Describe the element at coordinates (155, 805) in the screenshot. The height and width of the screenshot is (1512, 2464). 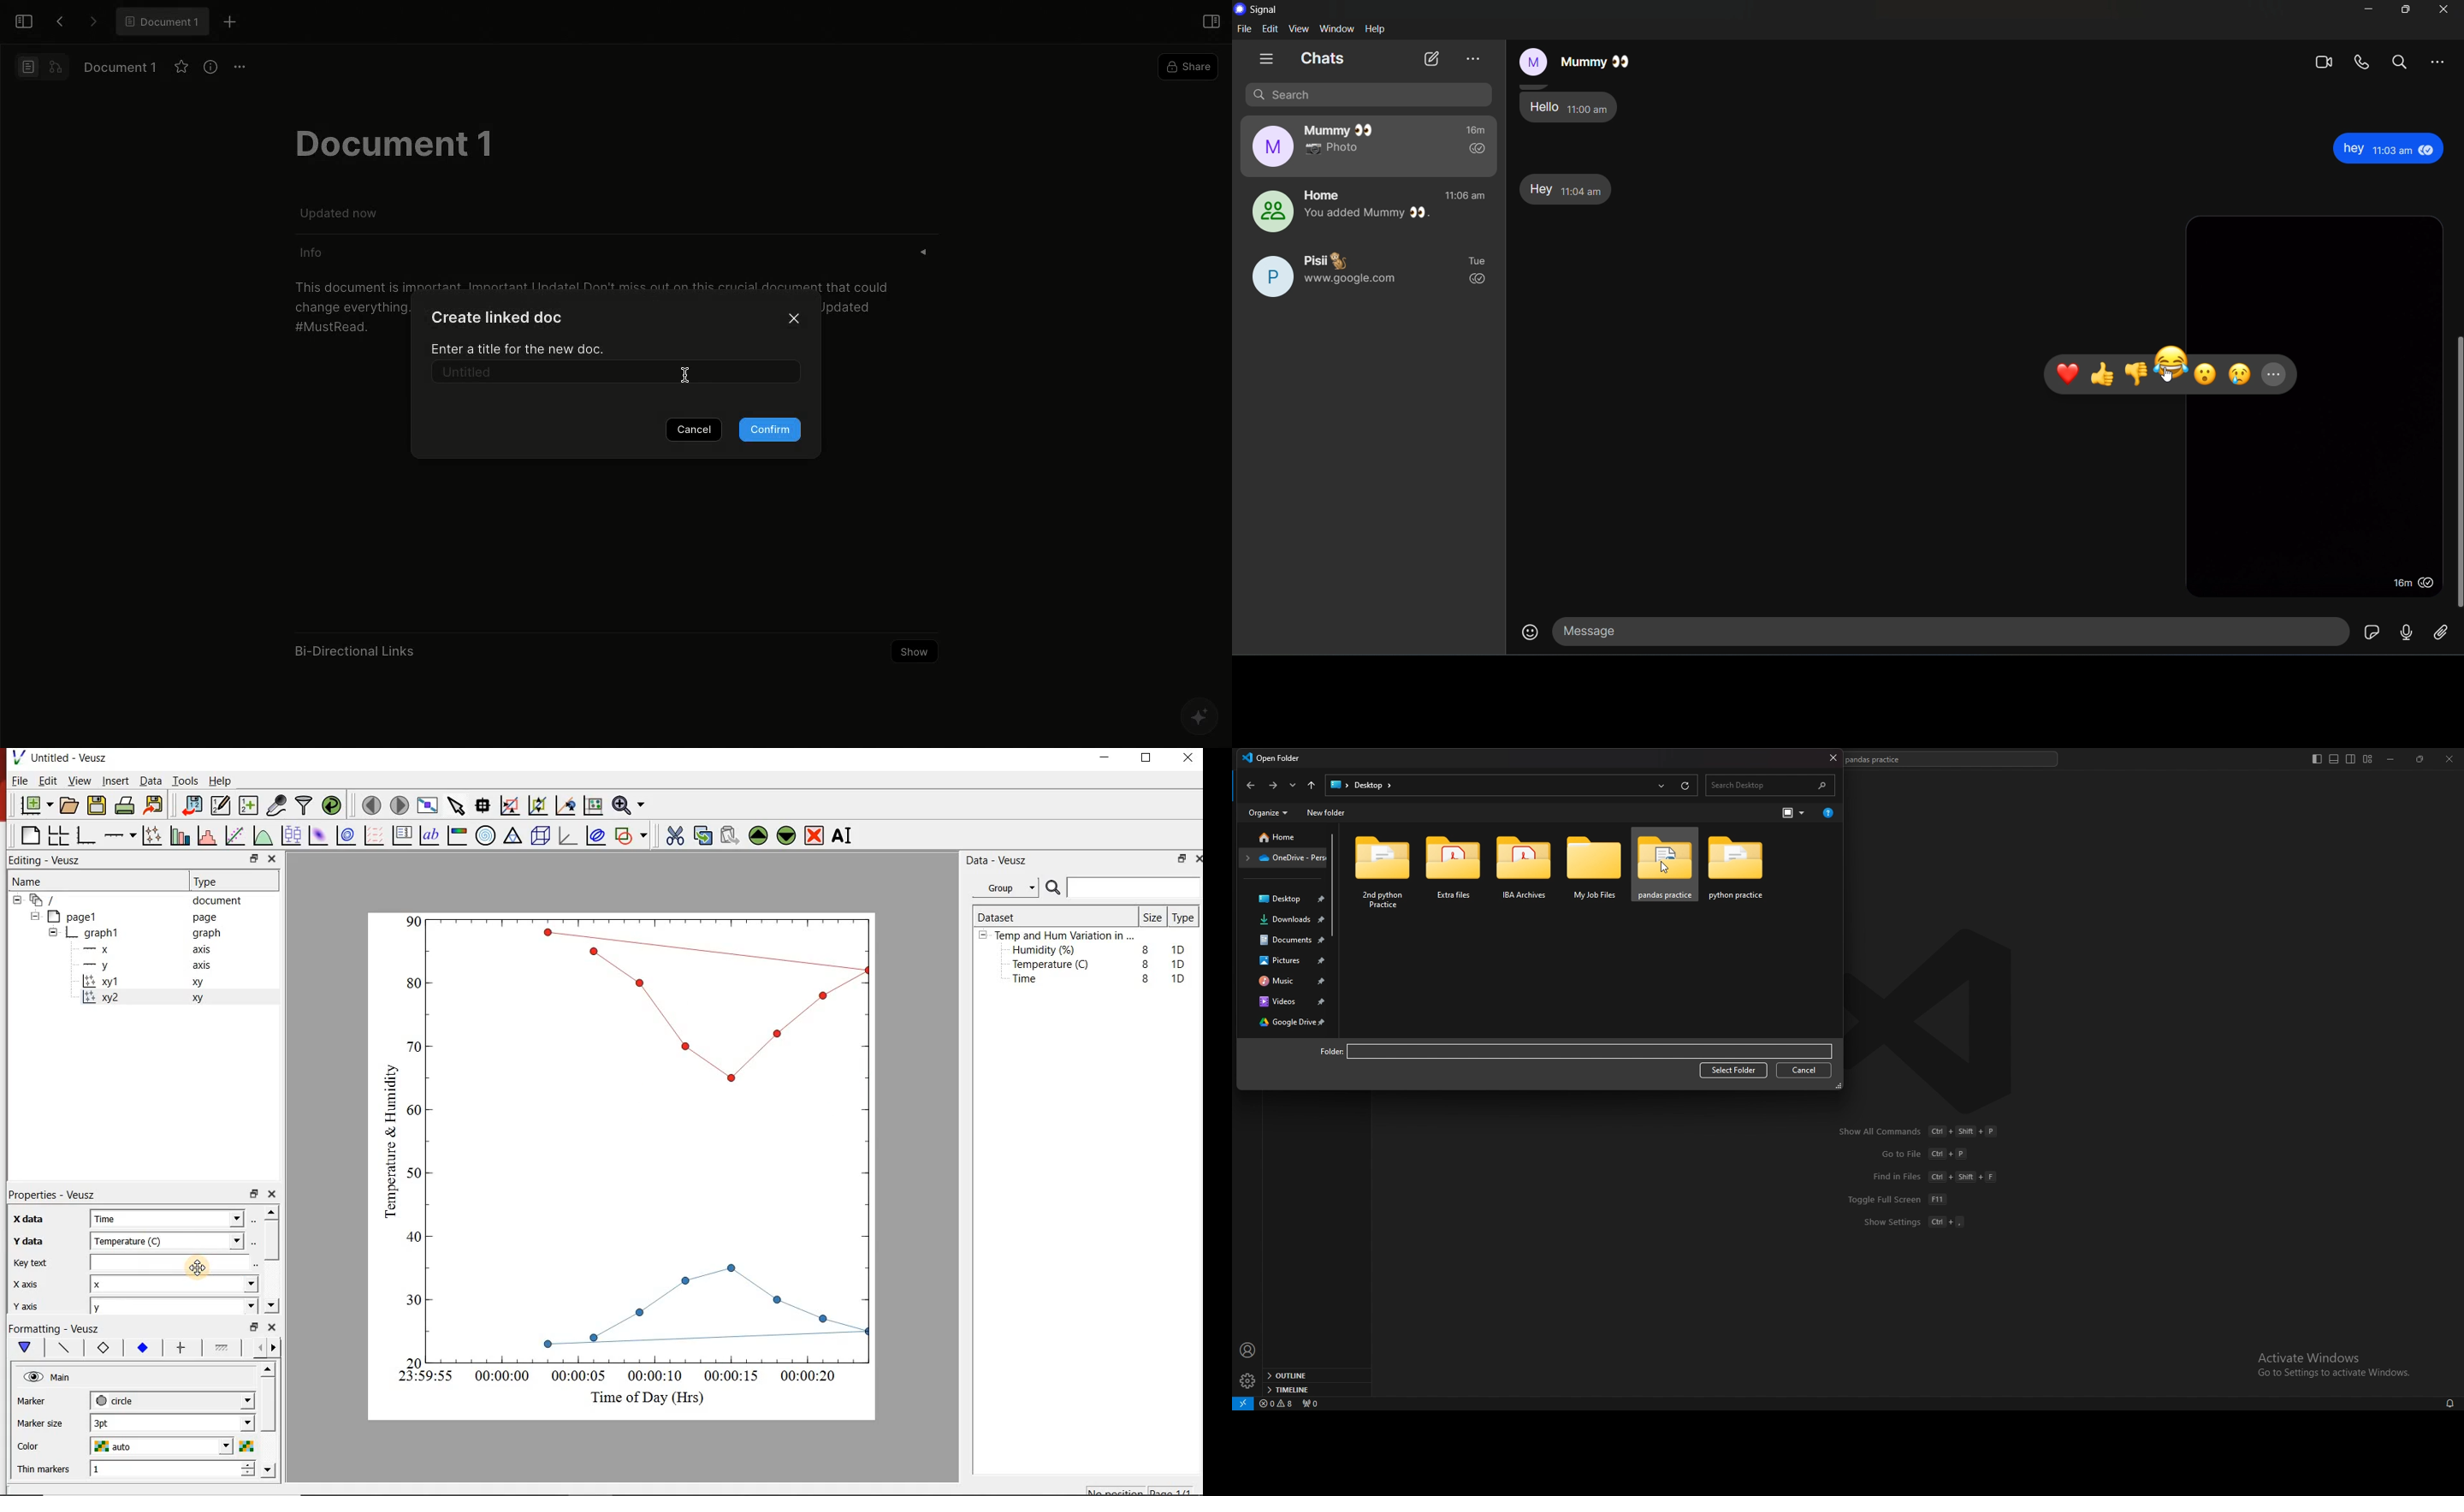
I see `Export to graphics format` at that location.